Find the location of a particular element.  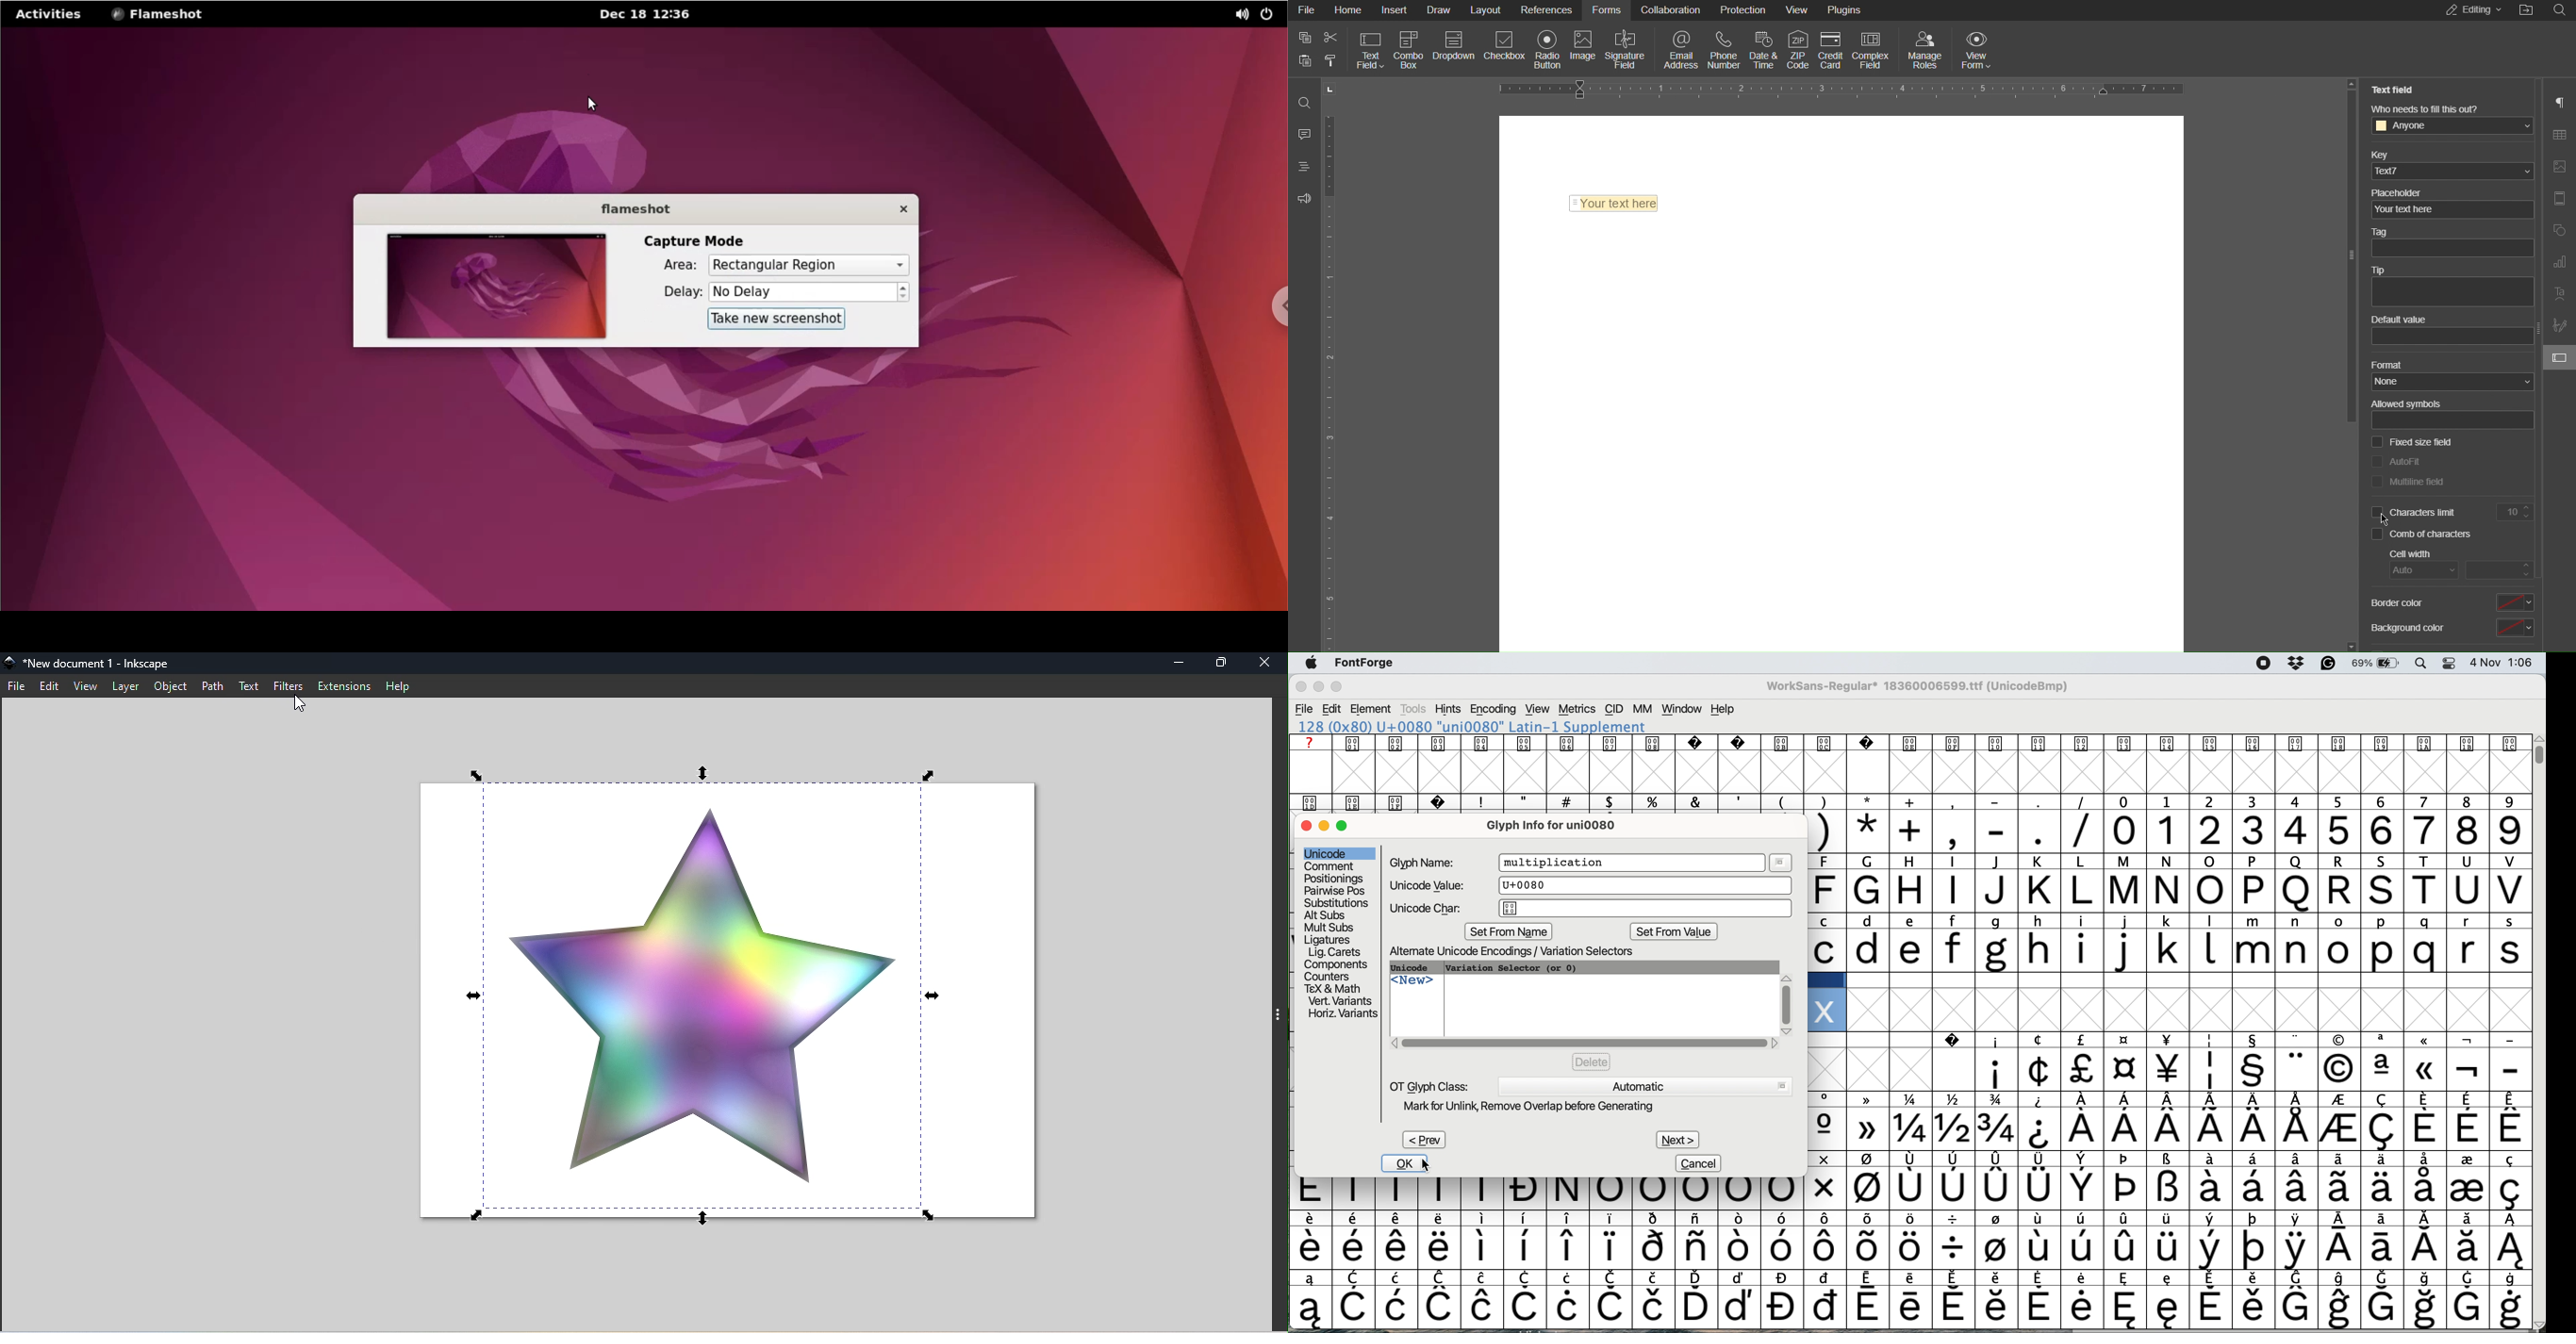

pairwise pose is located at coordinates (1336, 890).